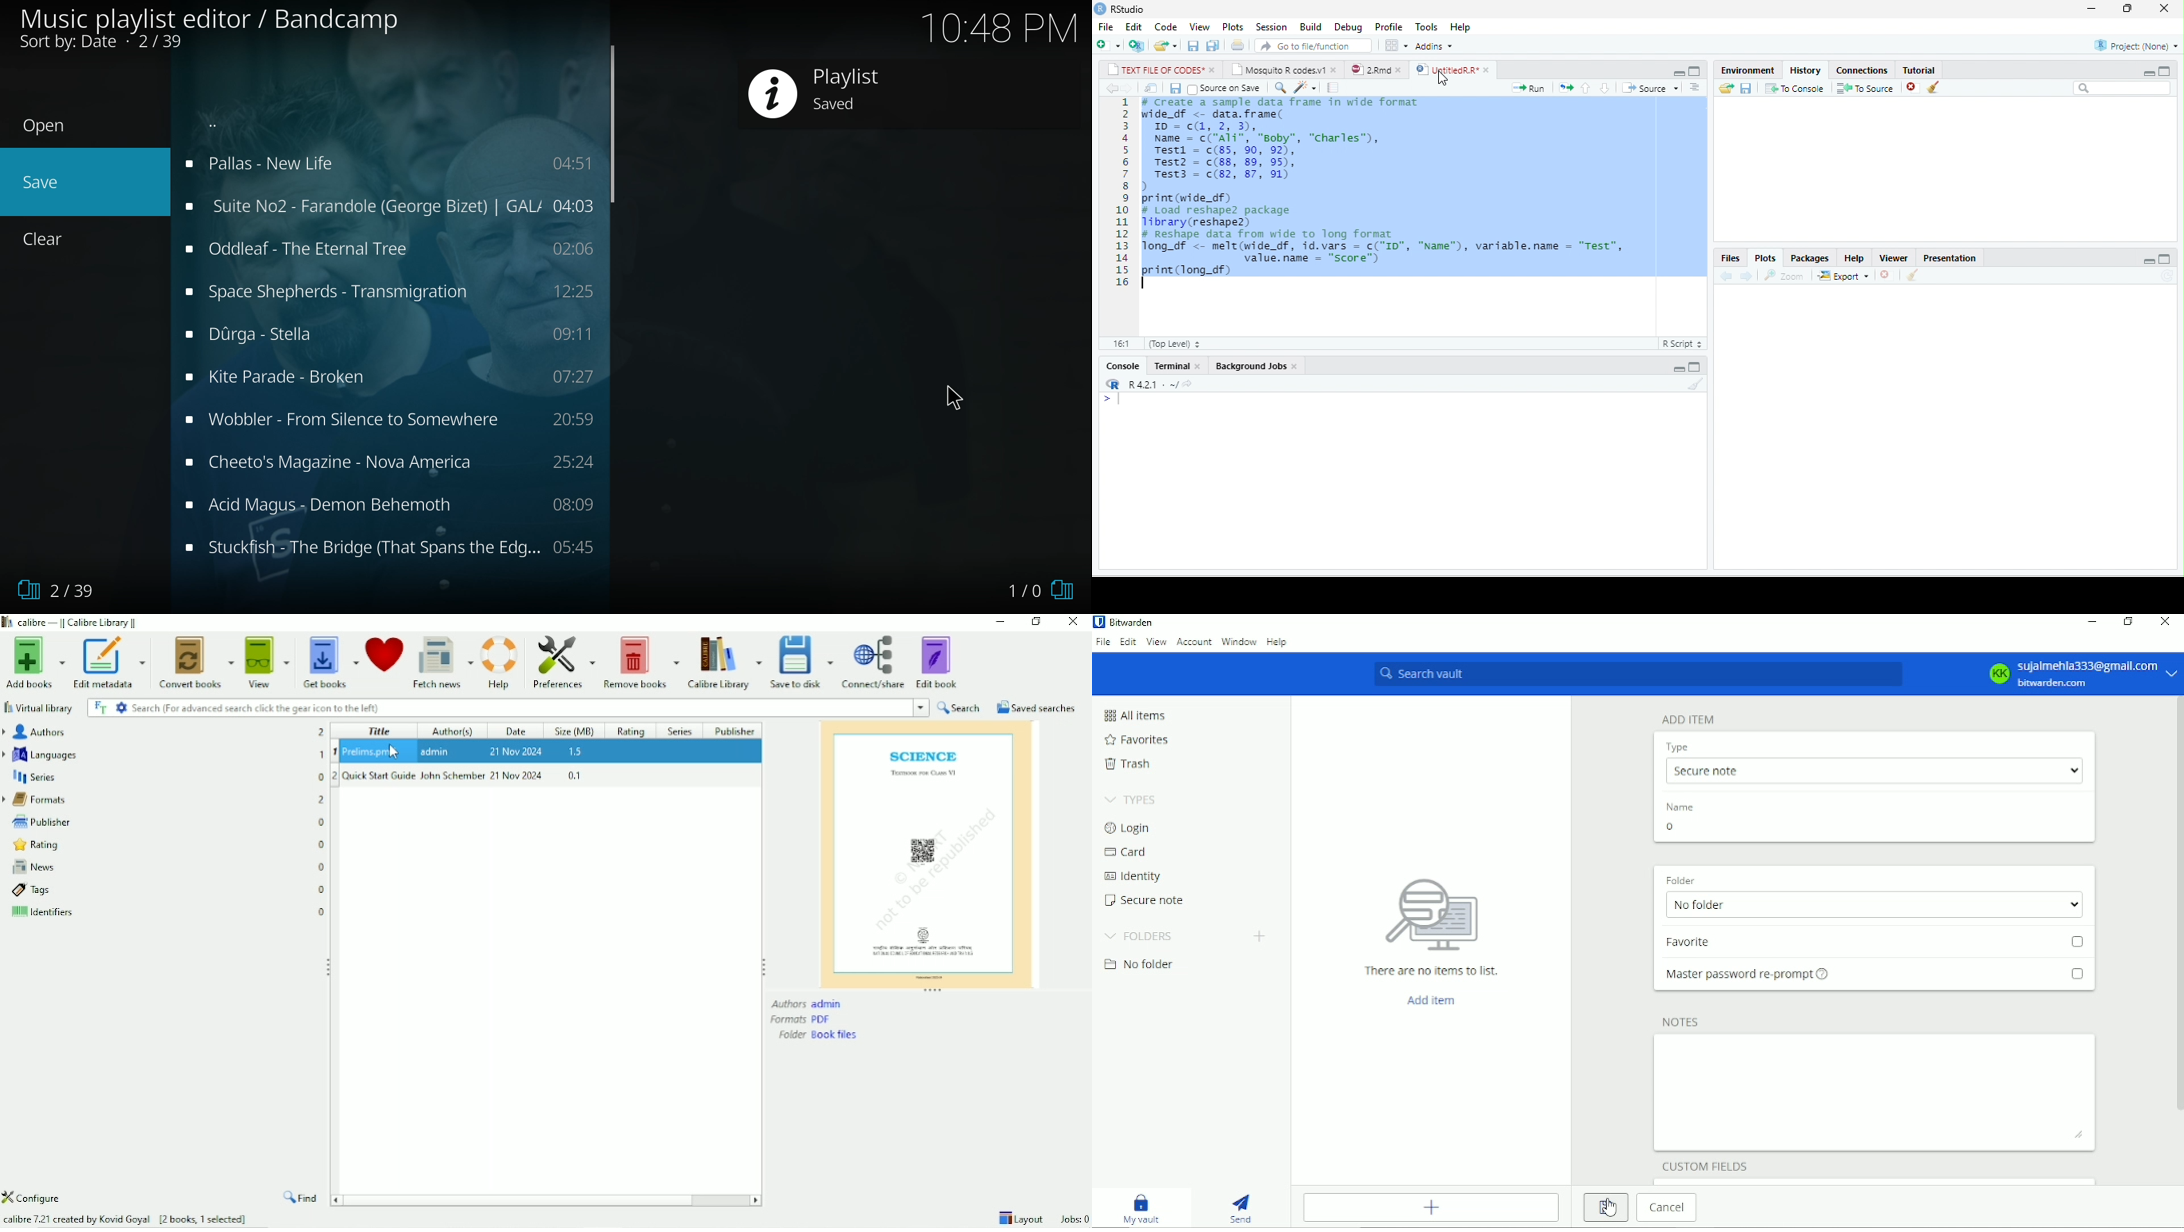  Describe the element at coordinates (1335, 69) in the screenshot. I see `close` at that location.